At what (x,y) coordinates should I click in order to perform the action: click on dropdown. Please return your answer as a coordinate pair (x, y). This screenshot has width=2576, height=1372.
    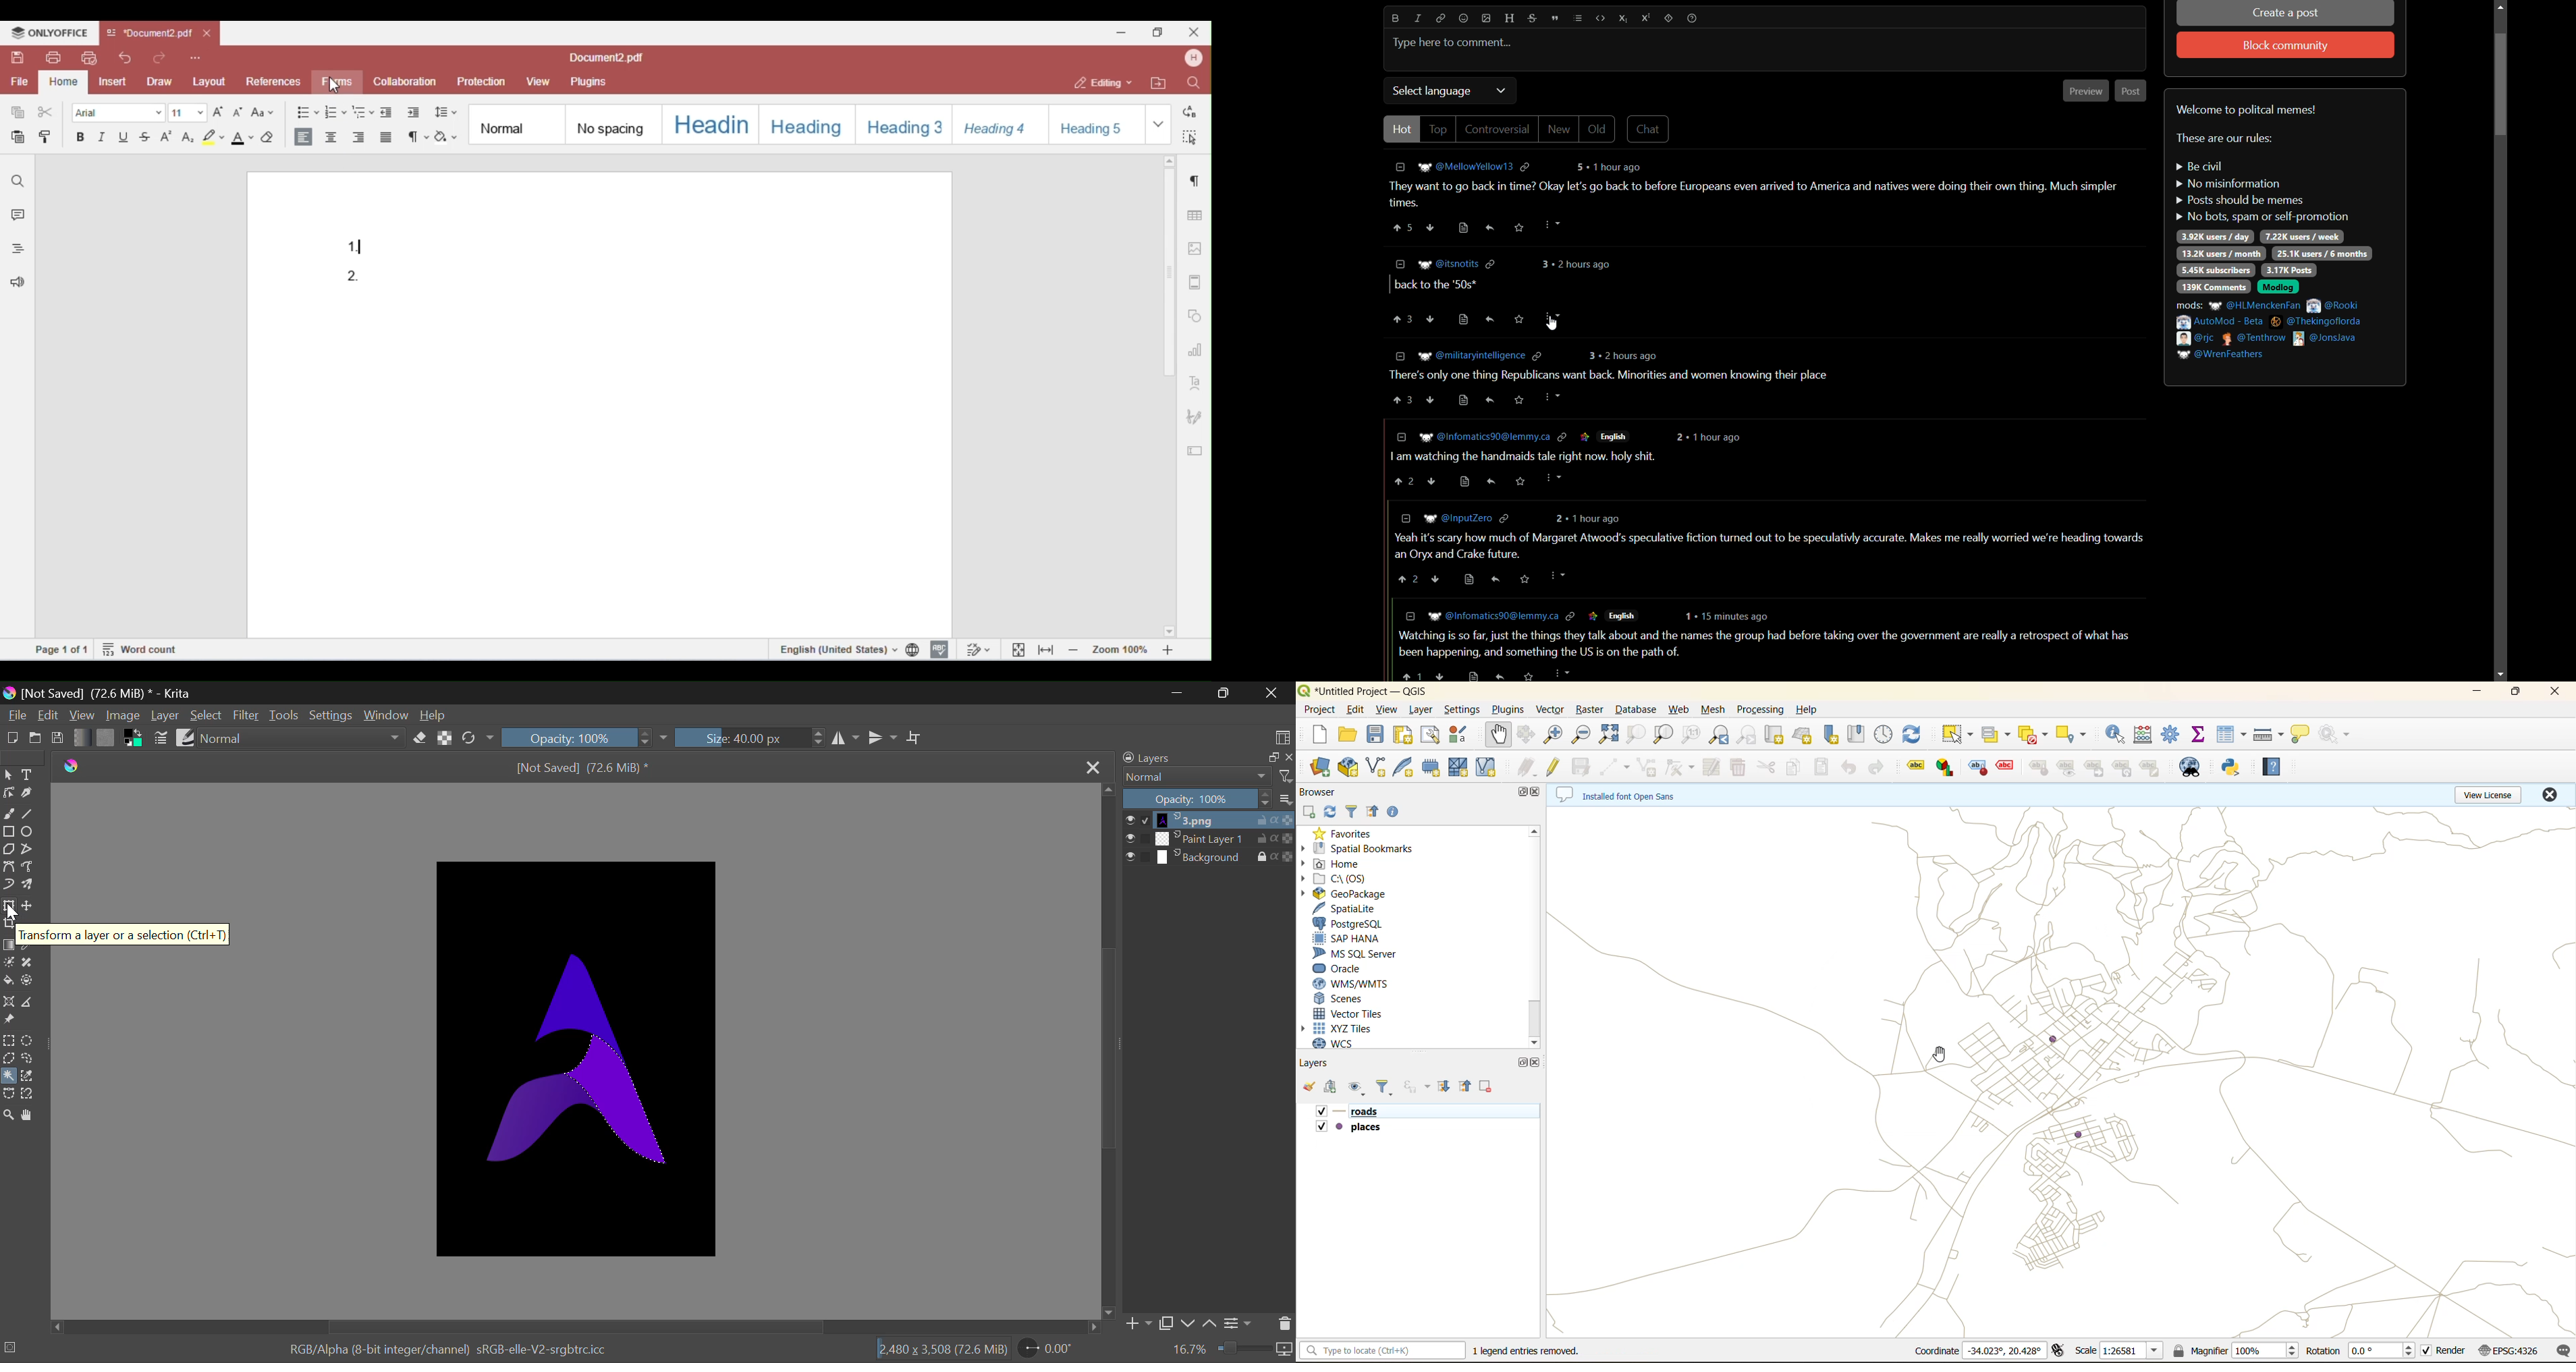
    Looking at the image, I should click on (1501, 91).